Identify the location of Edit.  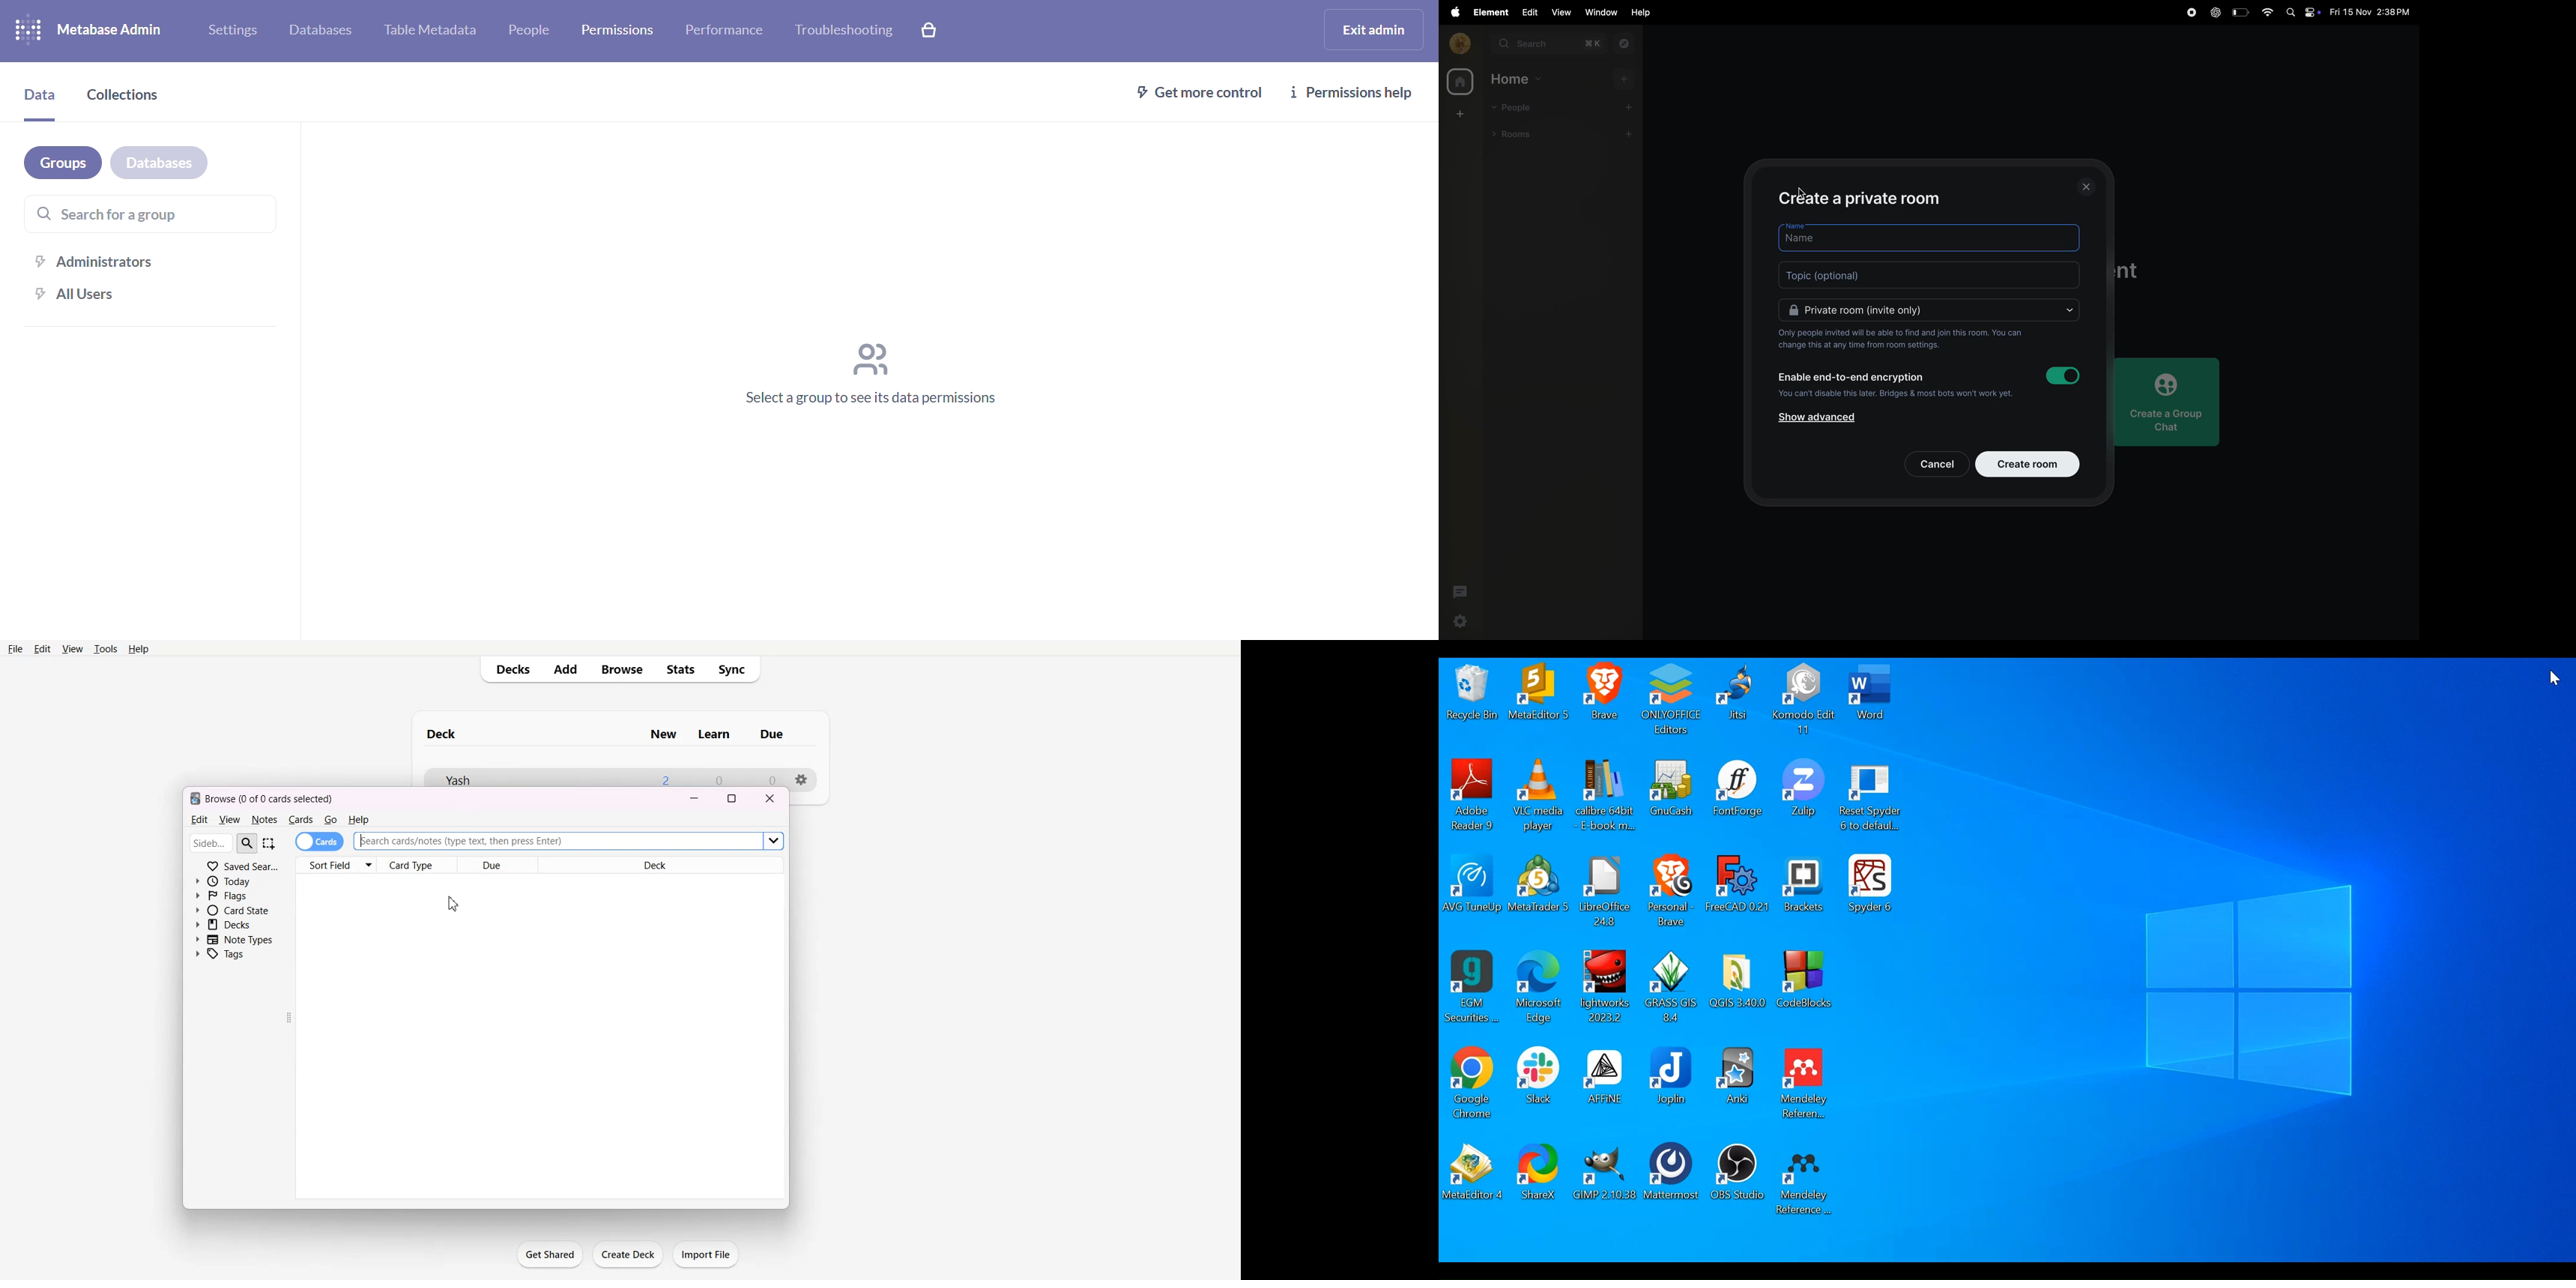
(198, 820).